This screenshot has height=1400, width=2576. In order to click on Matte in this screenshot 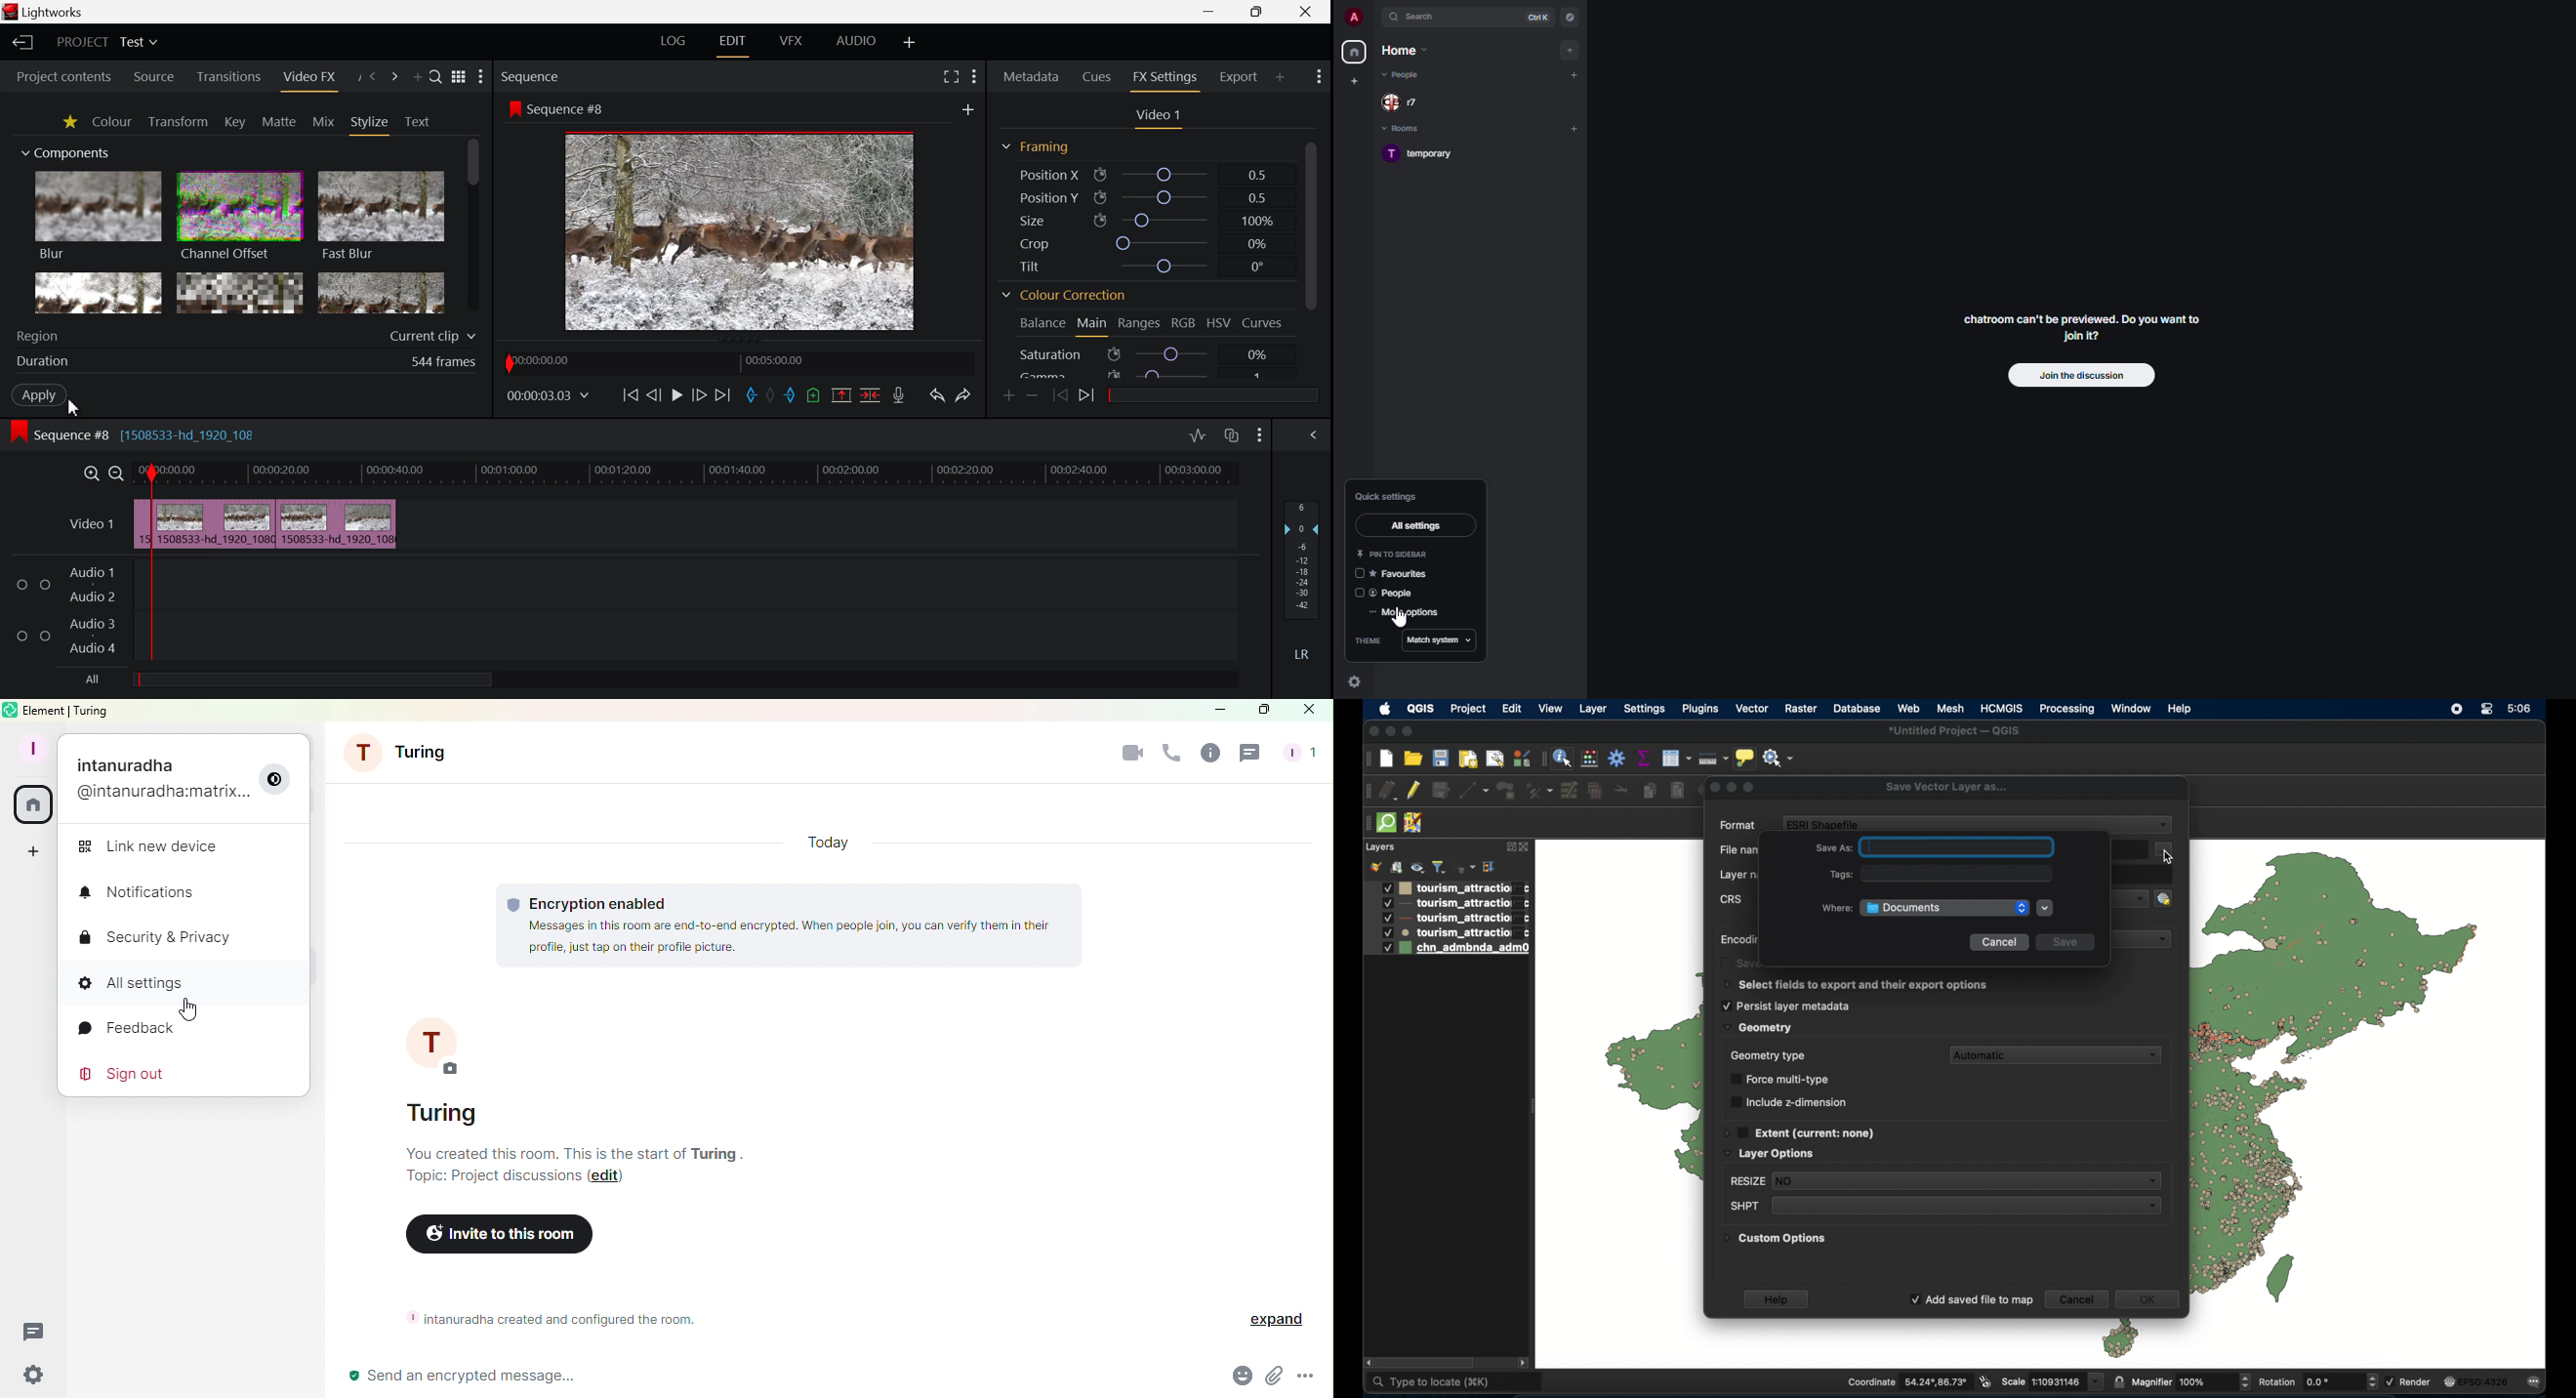, I will do `click(279, 122)`.